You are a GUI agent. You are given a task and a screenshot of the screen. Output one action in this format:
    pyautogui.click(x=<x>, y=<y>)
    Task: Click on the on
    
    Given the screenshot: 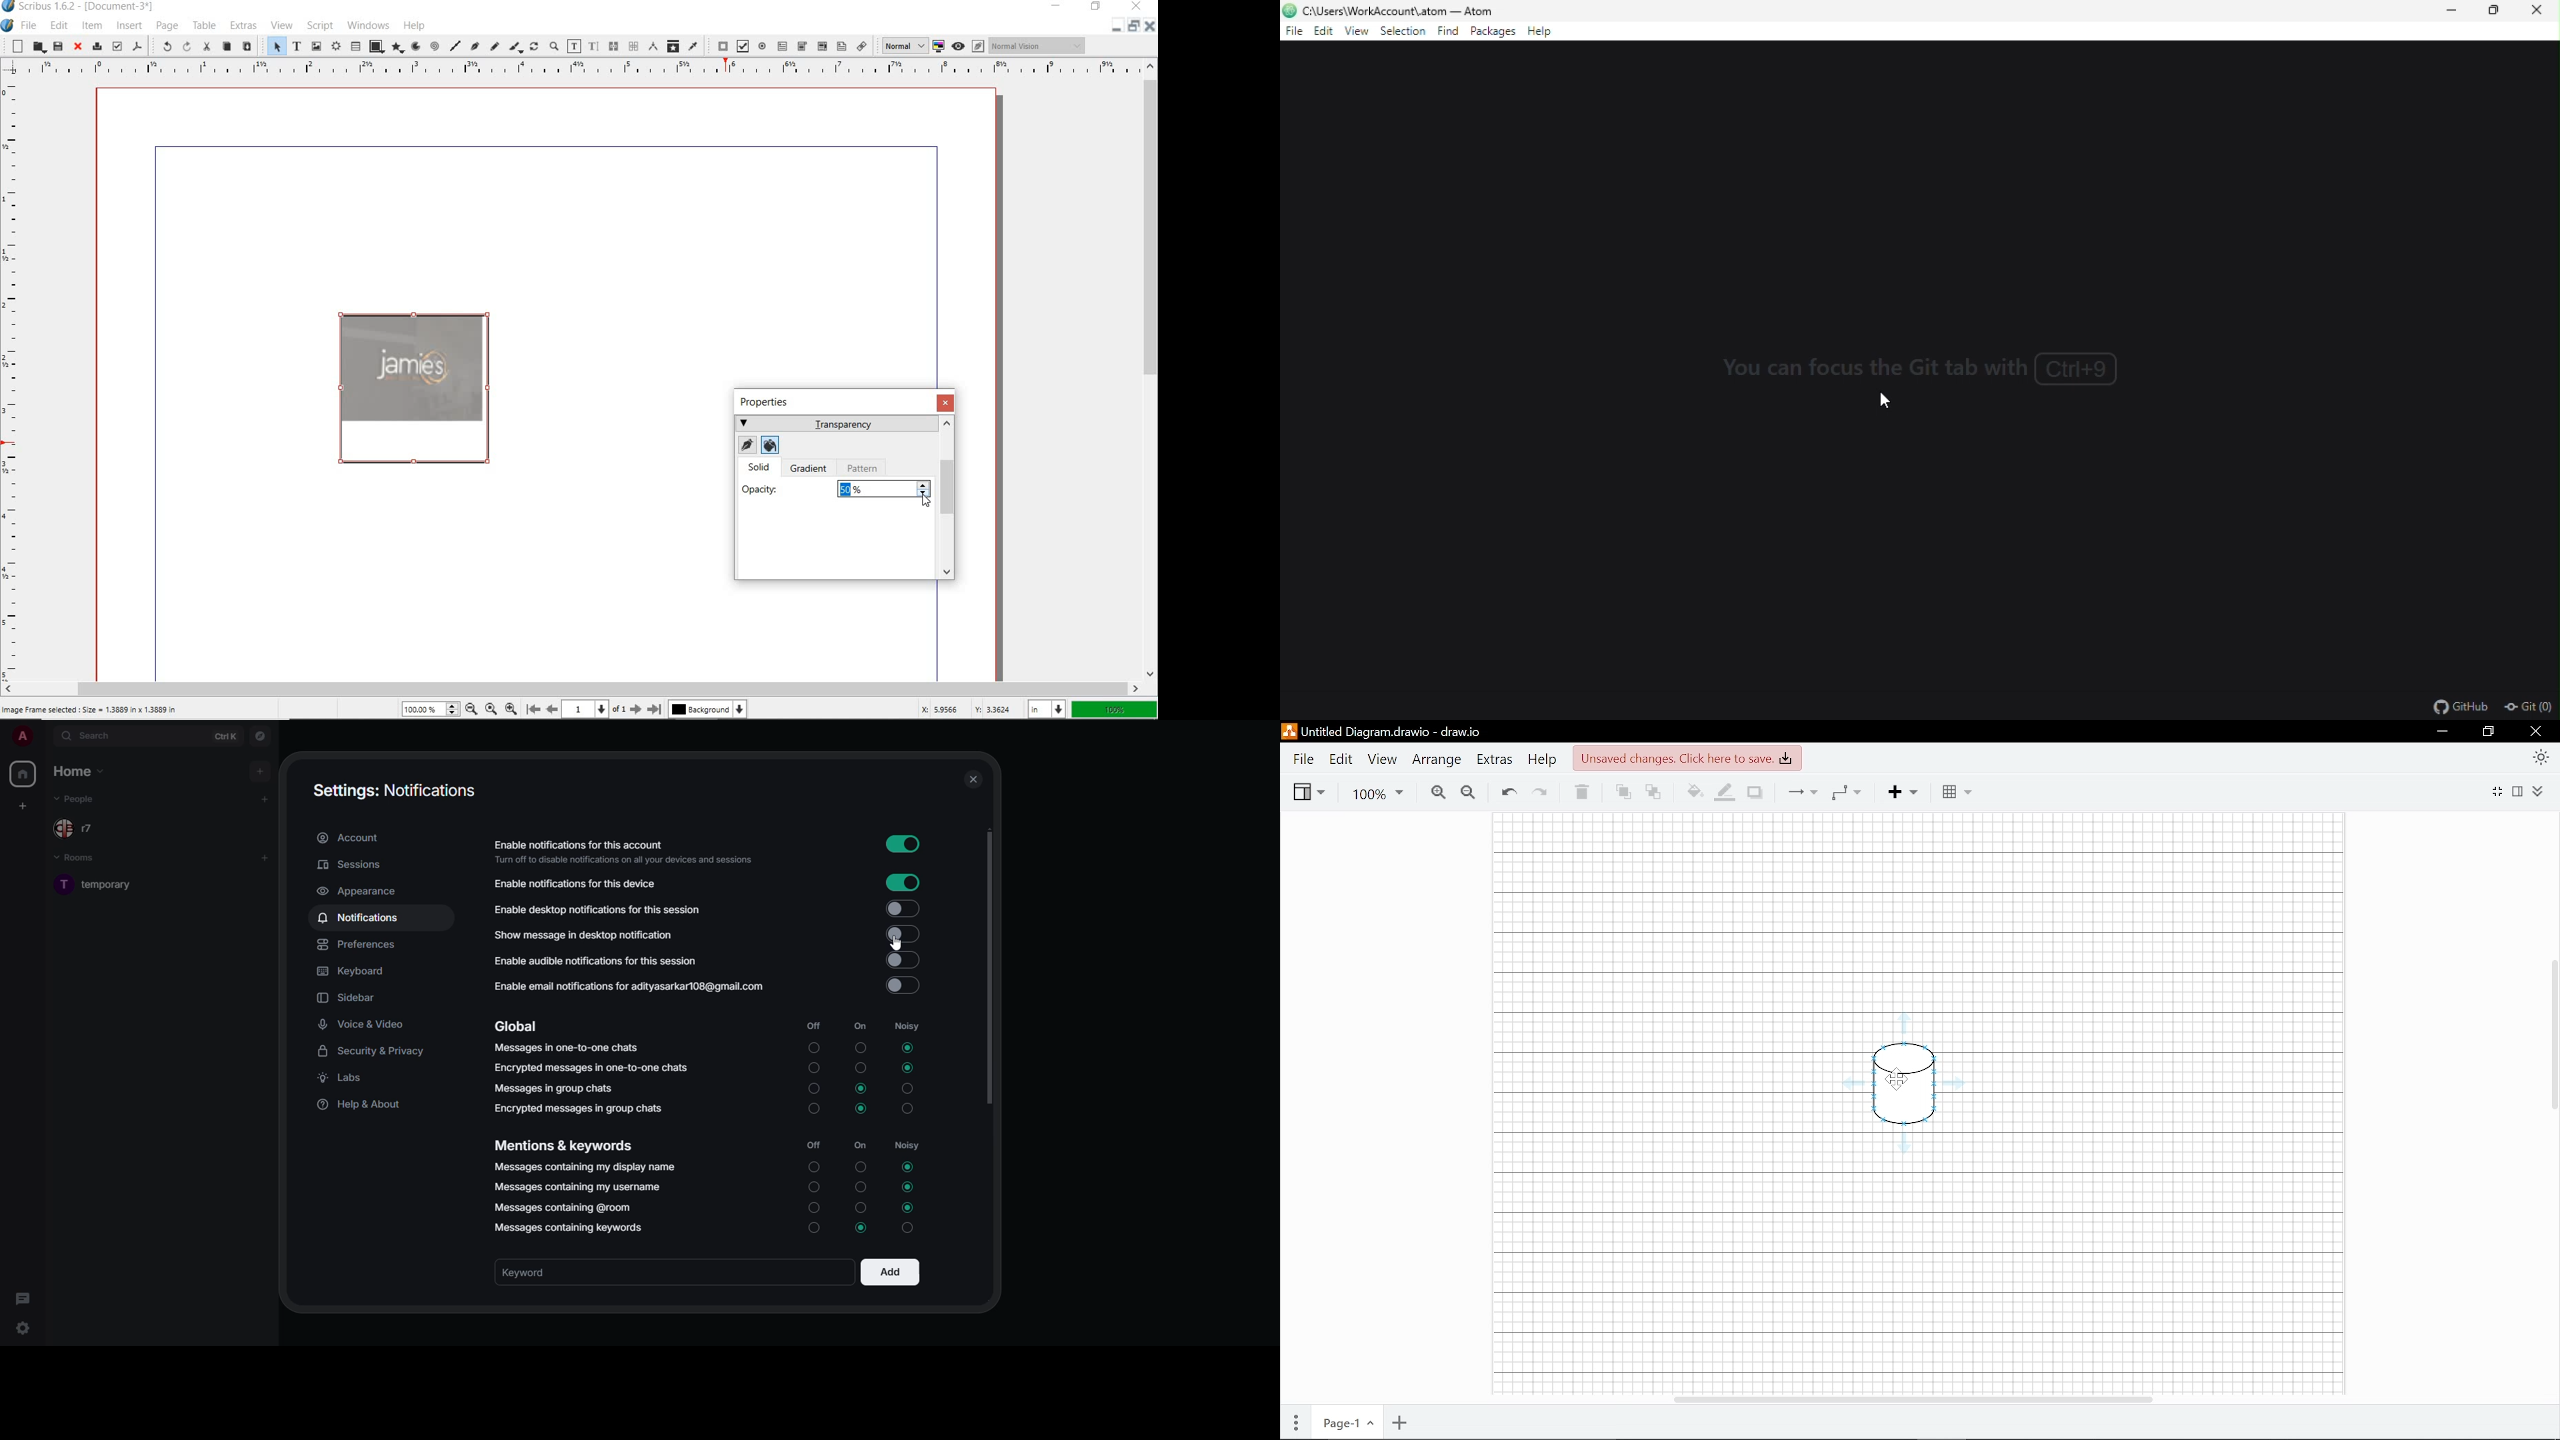 What is the action you would take?
    pyautogui.click(x=862, y=1146)
    